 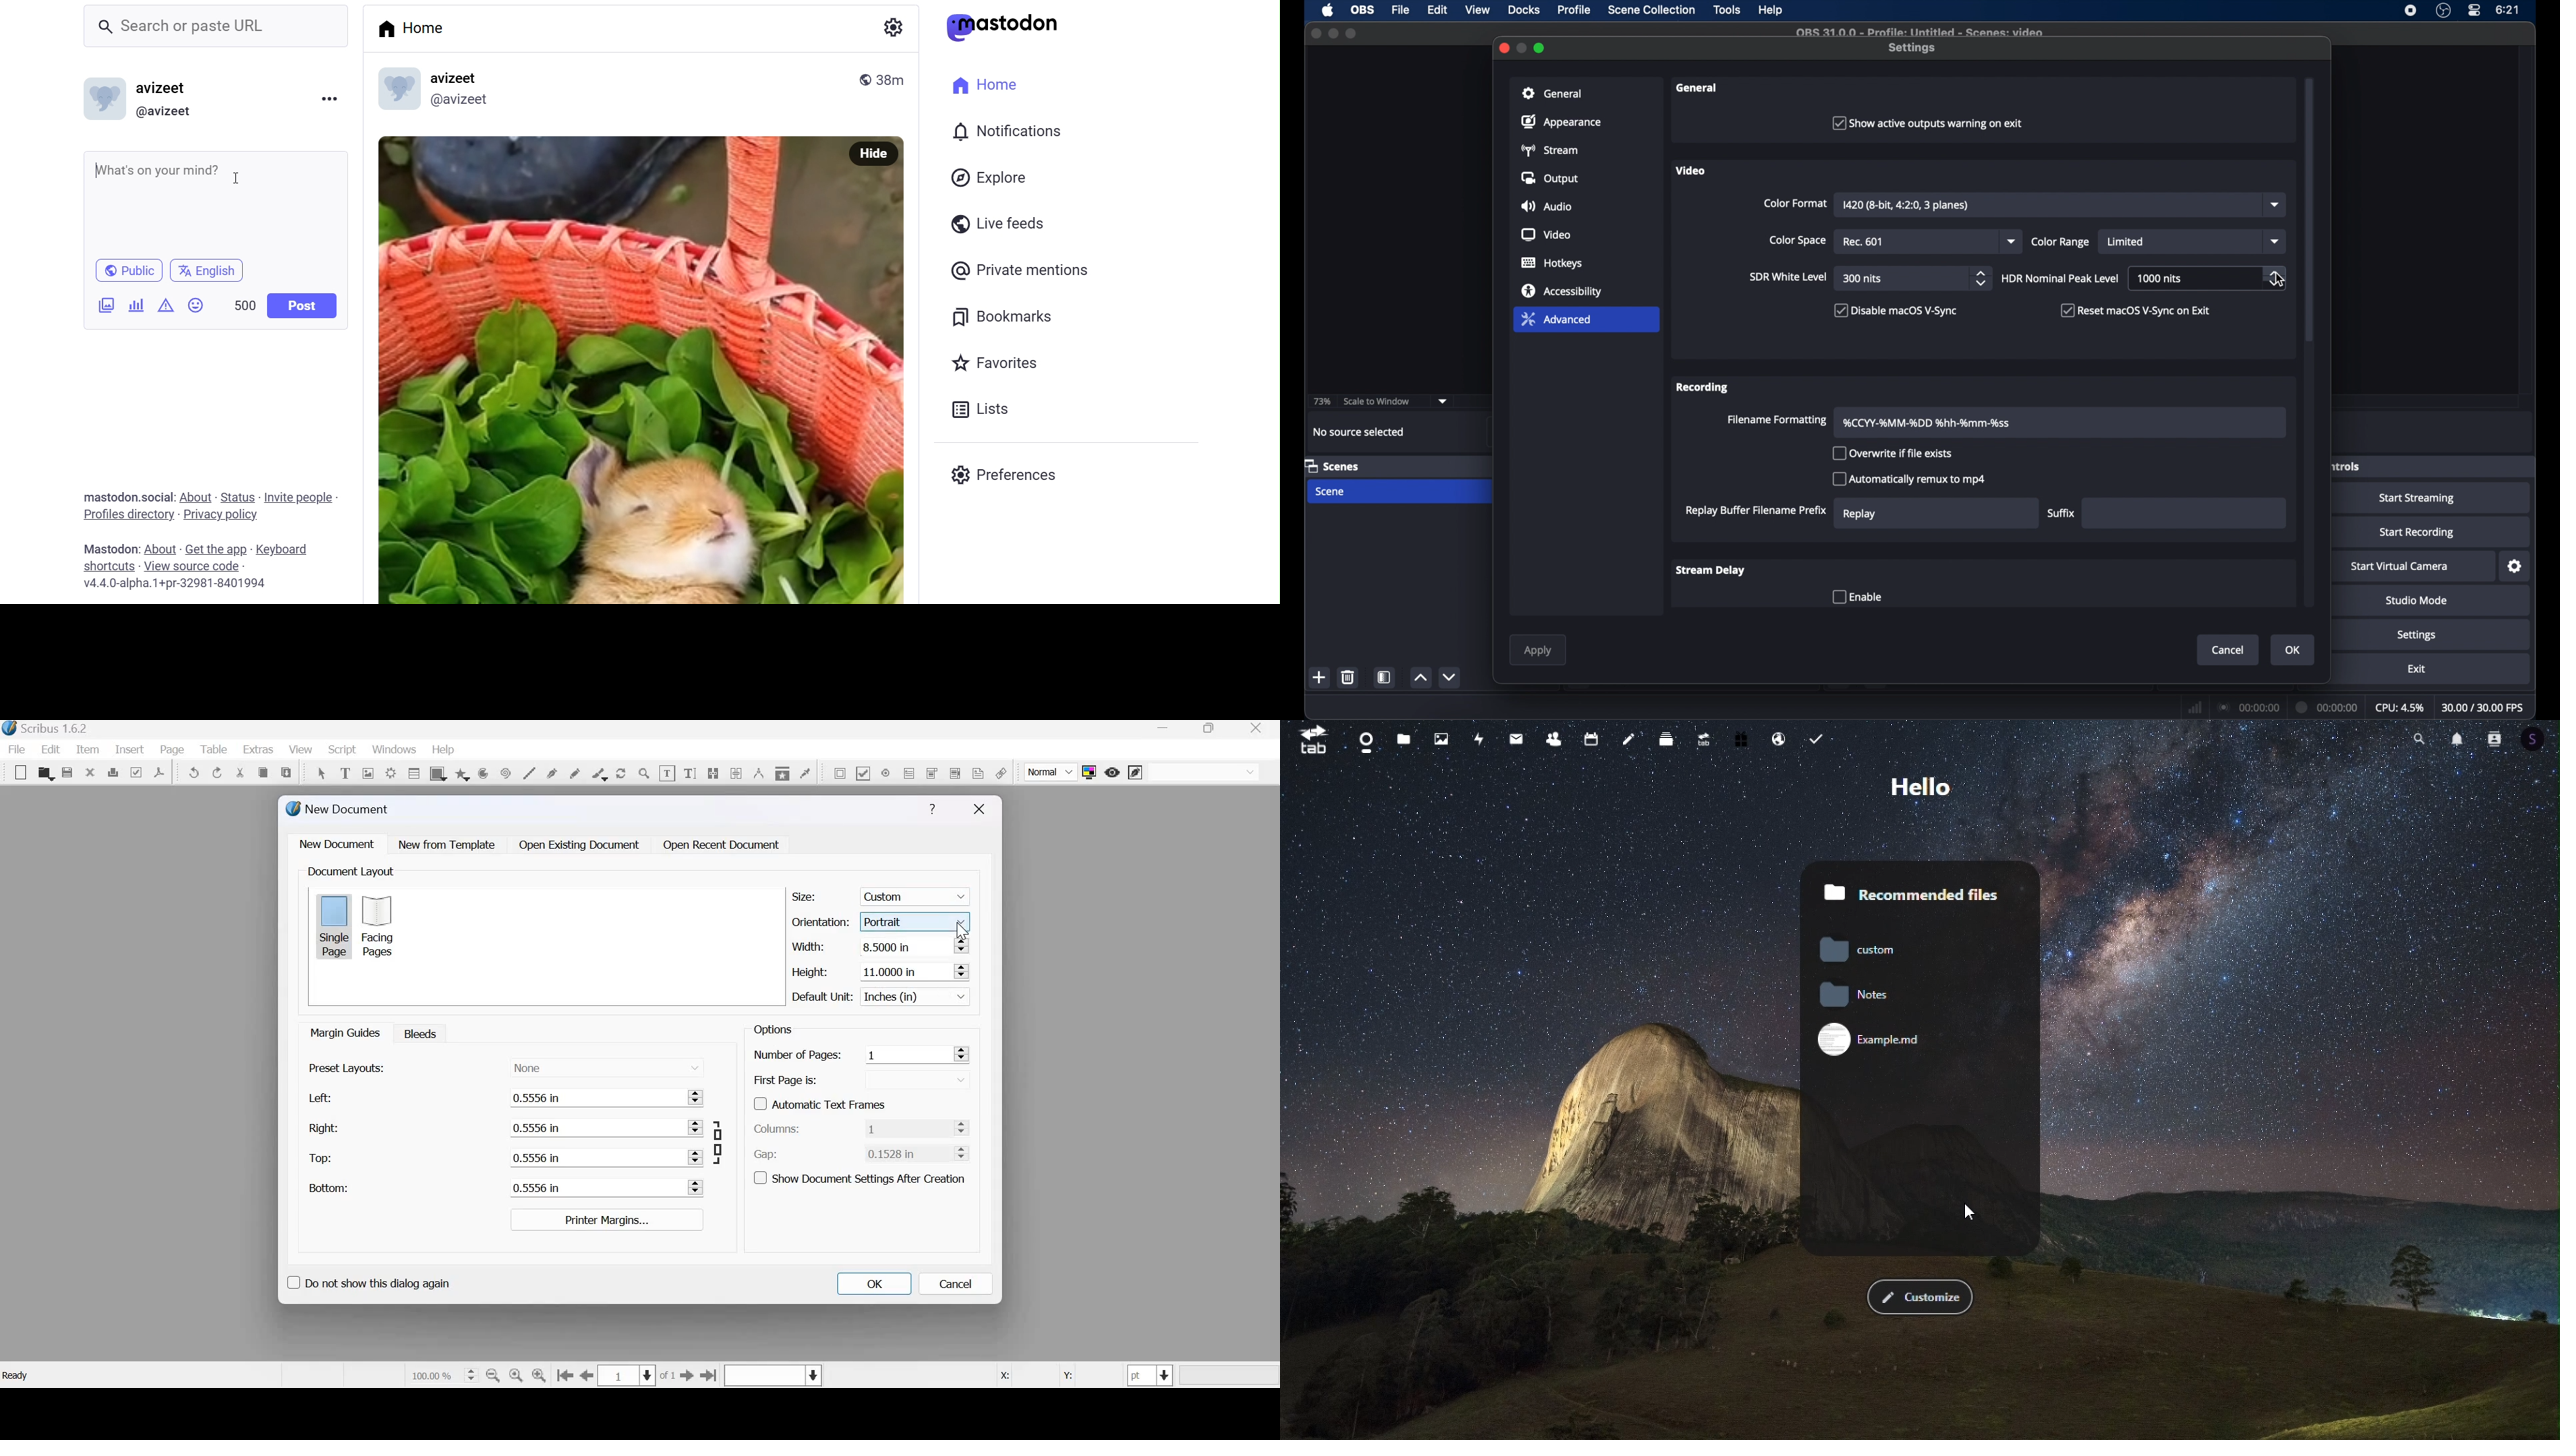 I want to click on New document, so click(x=337, y=843).